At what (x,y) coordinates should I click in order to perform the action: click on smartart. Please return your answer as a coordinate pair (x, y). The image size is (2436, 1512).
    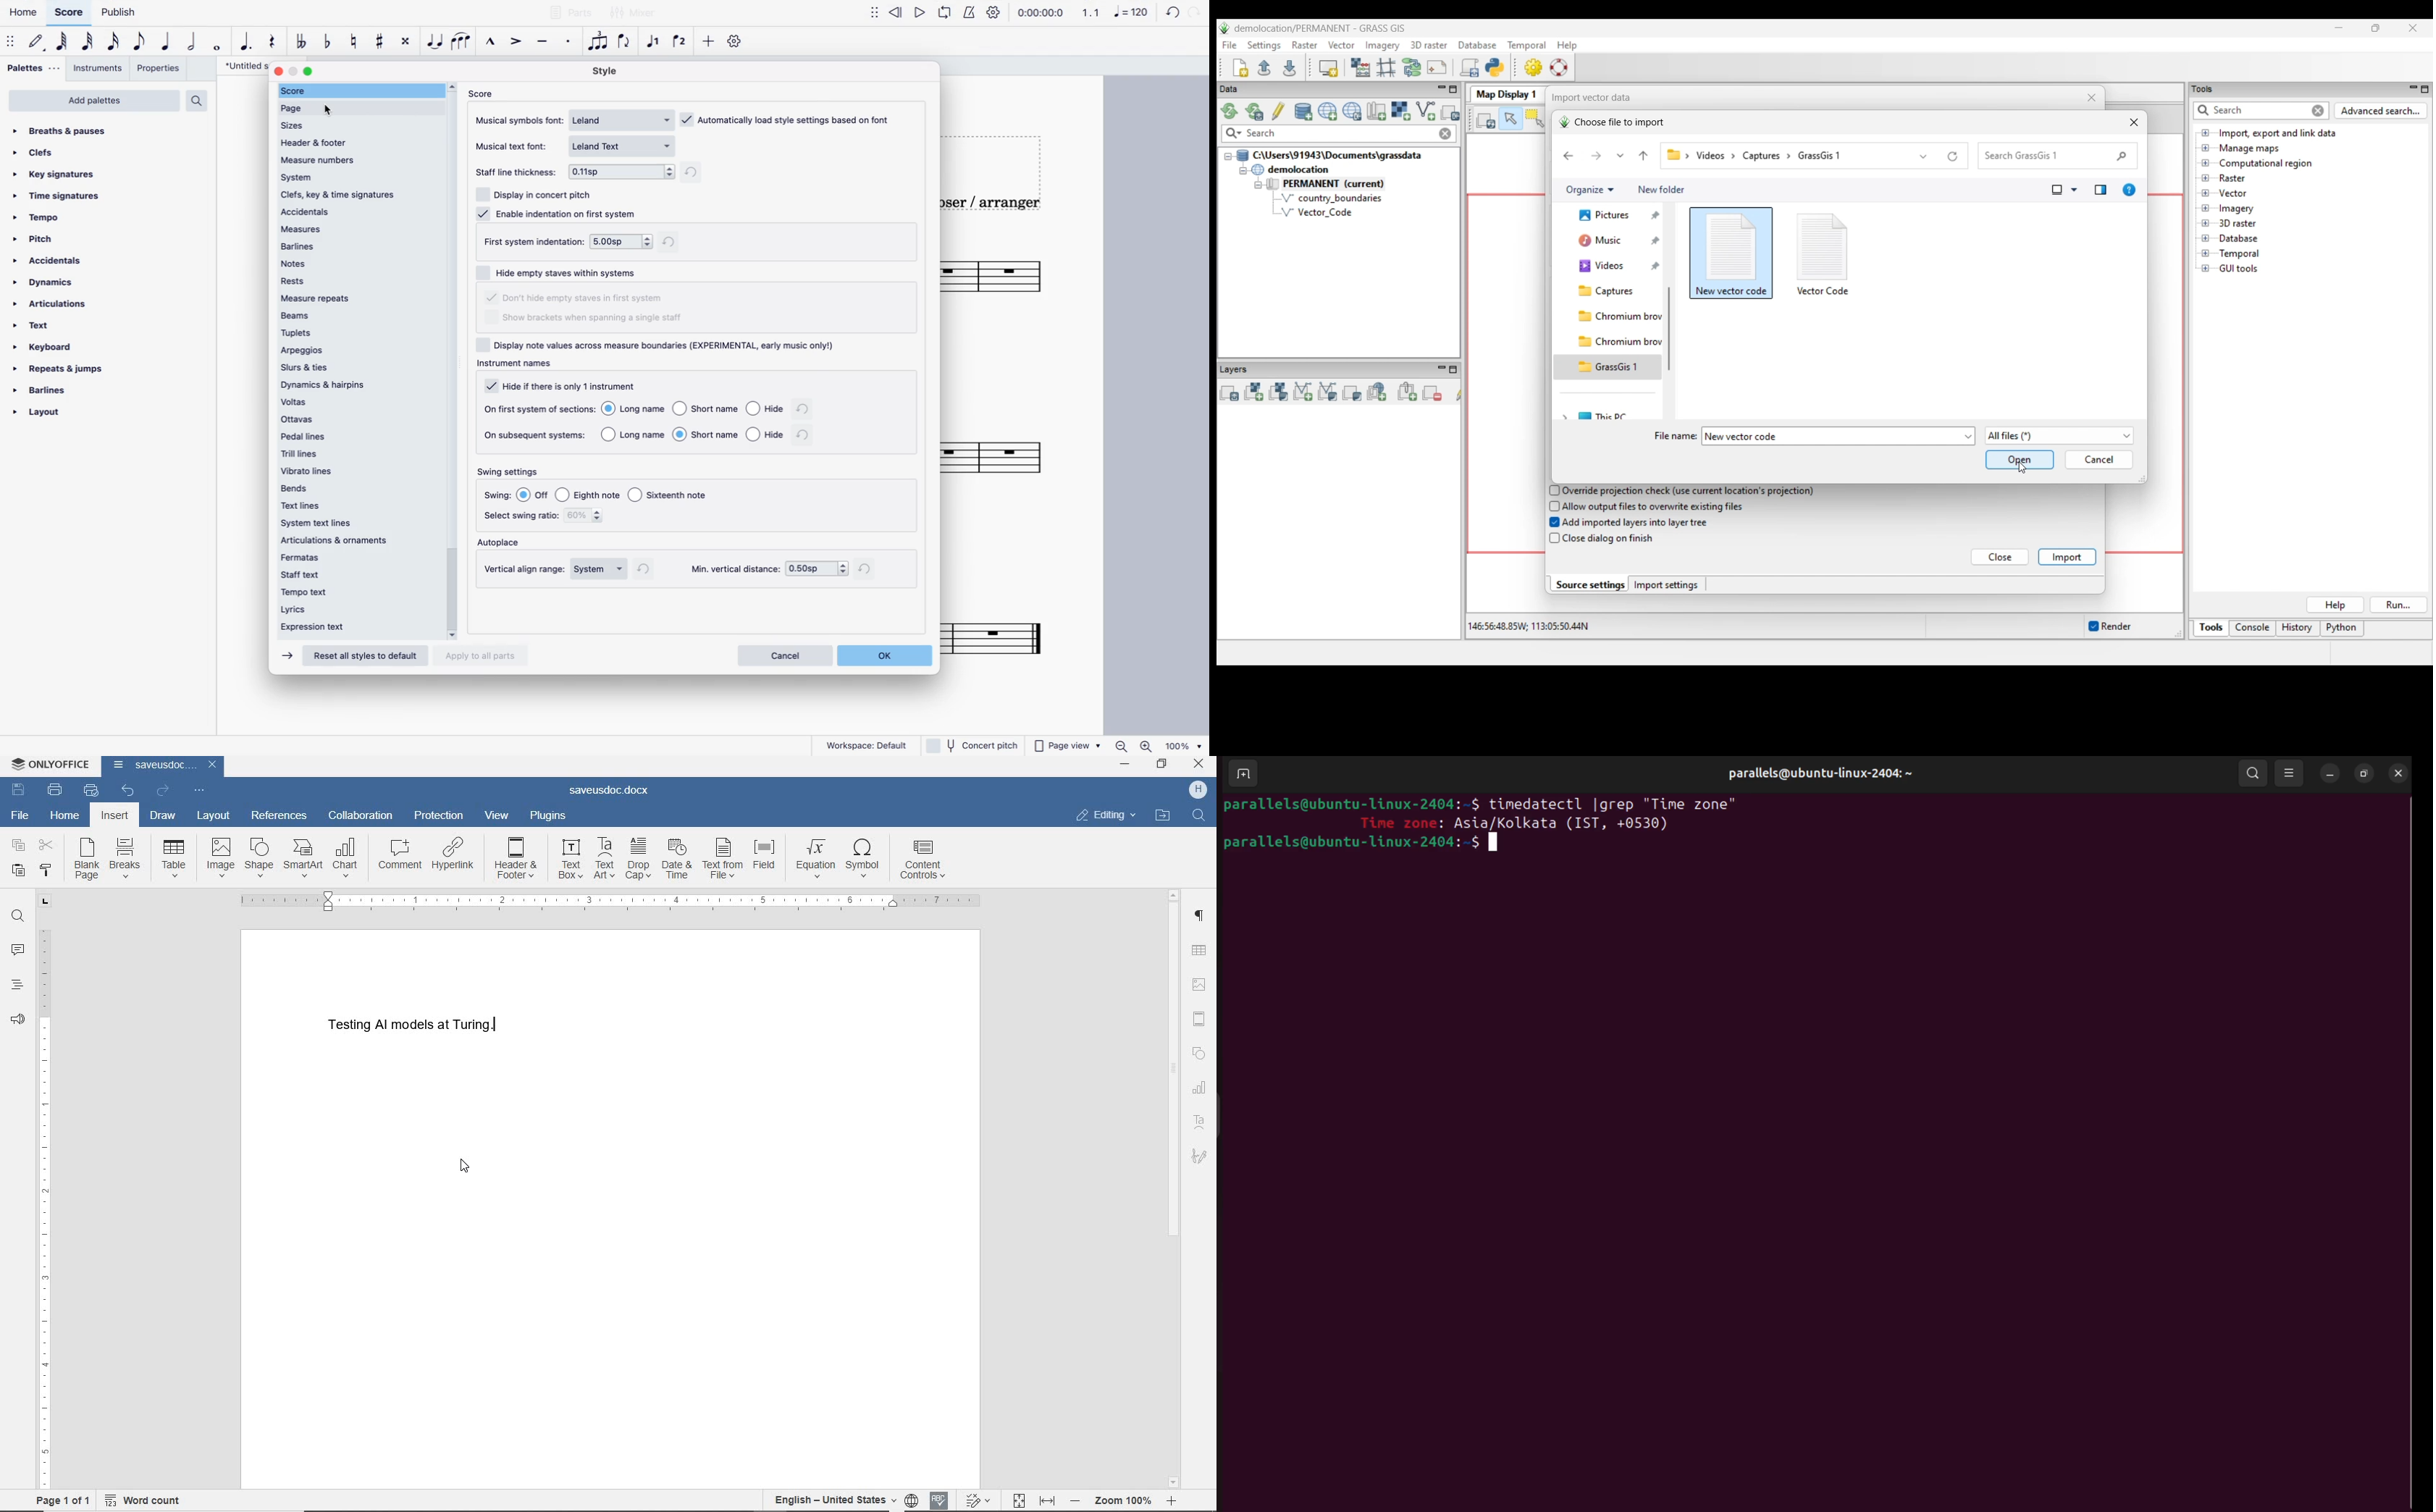
    Looking at the image, I should click on (303, 857).